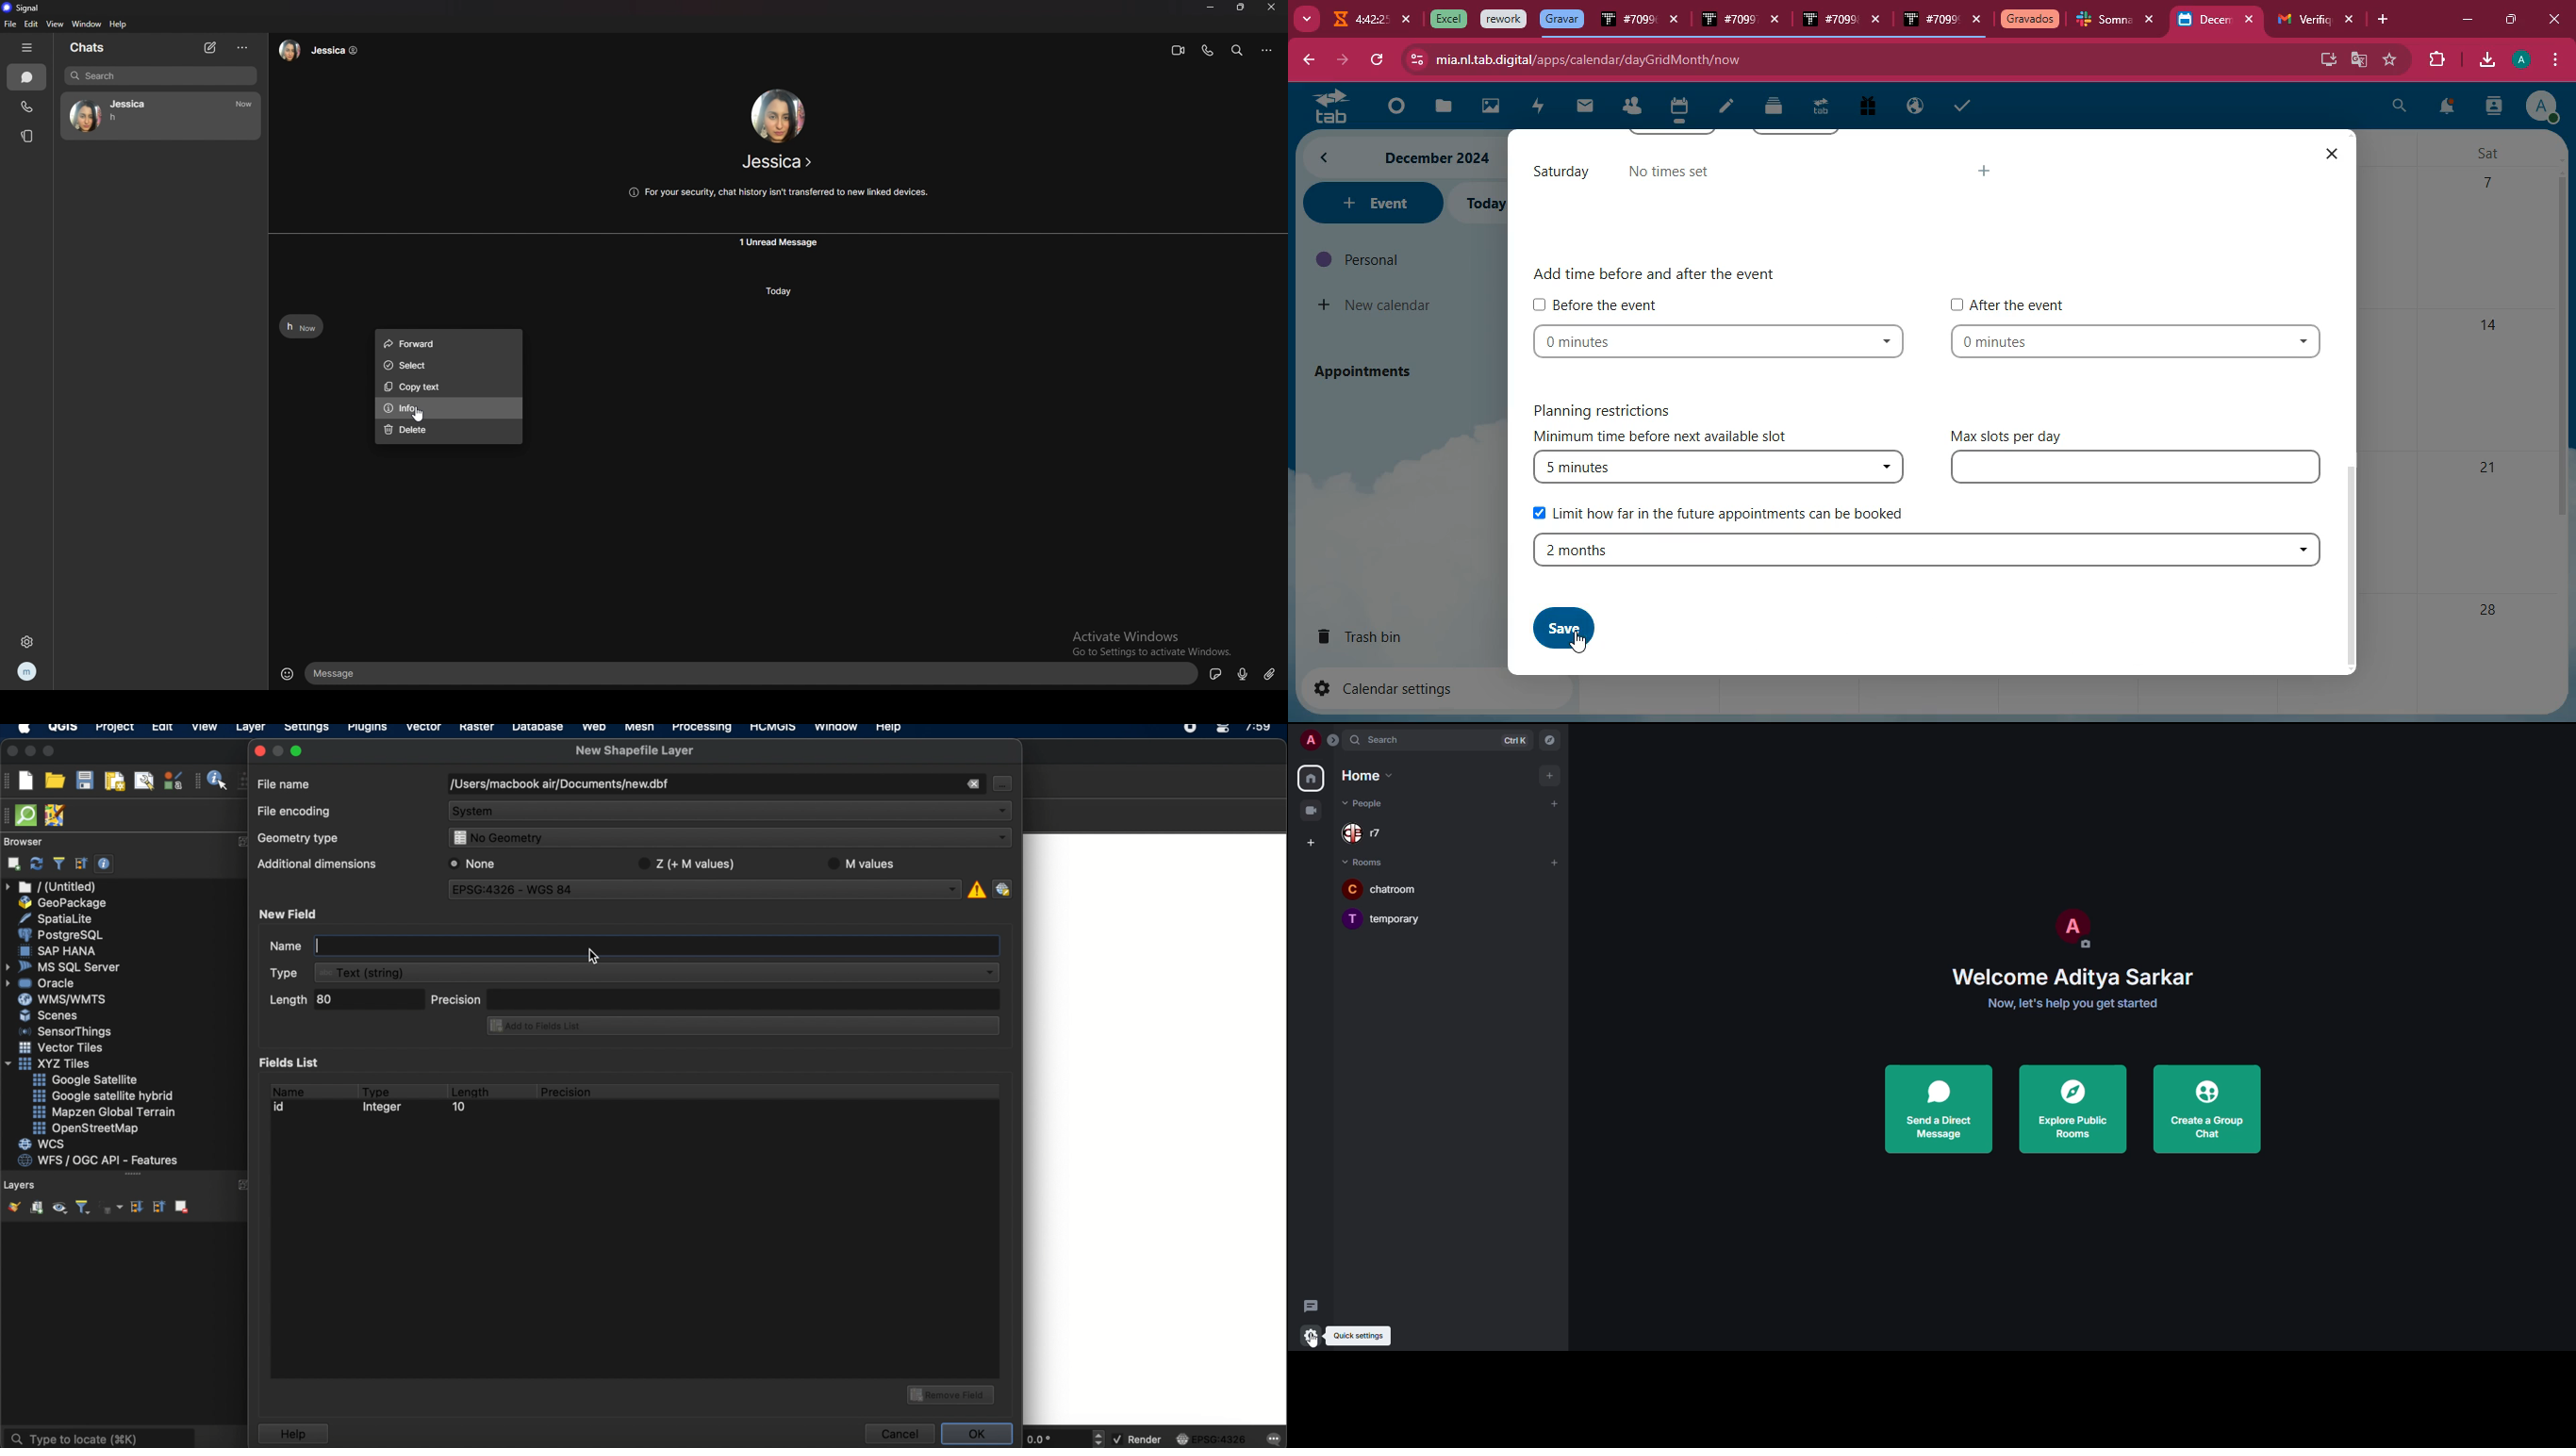 Image resolution: width=2576 pixels, height=1456 pixels. Describe the element at coordinates (775, 162) in the screenshot. I see `jessica` at that location.